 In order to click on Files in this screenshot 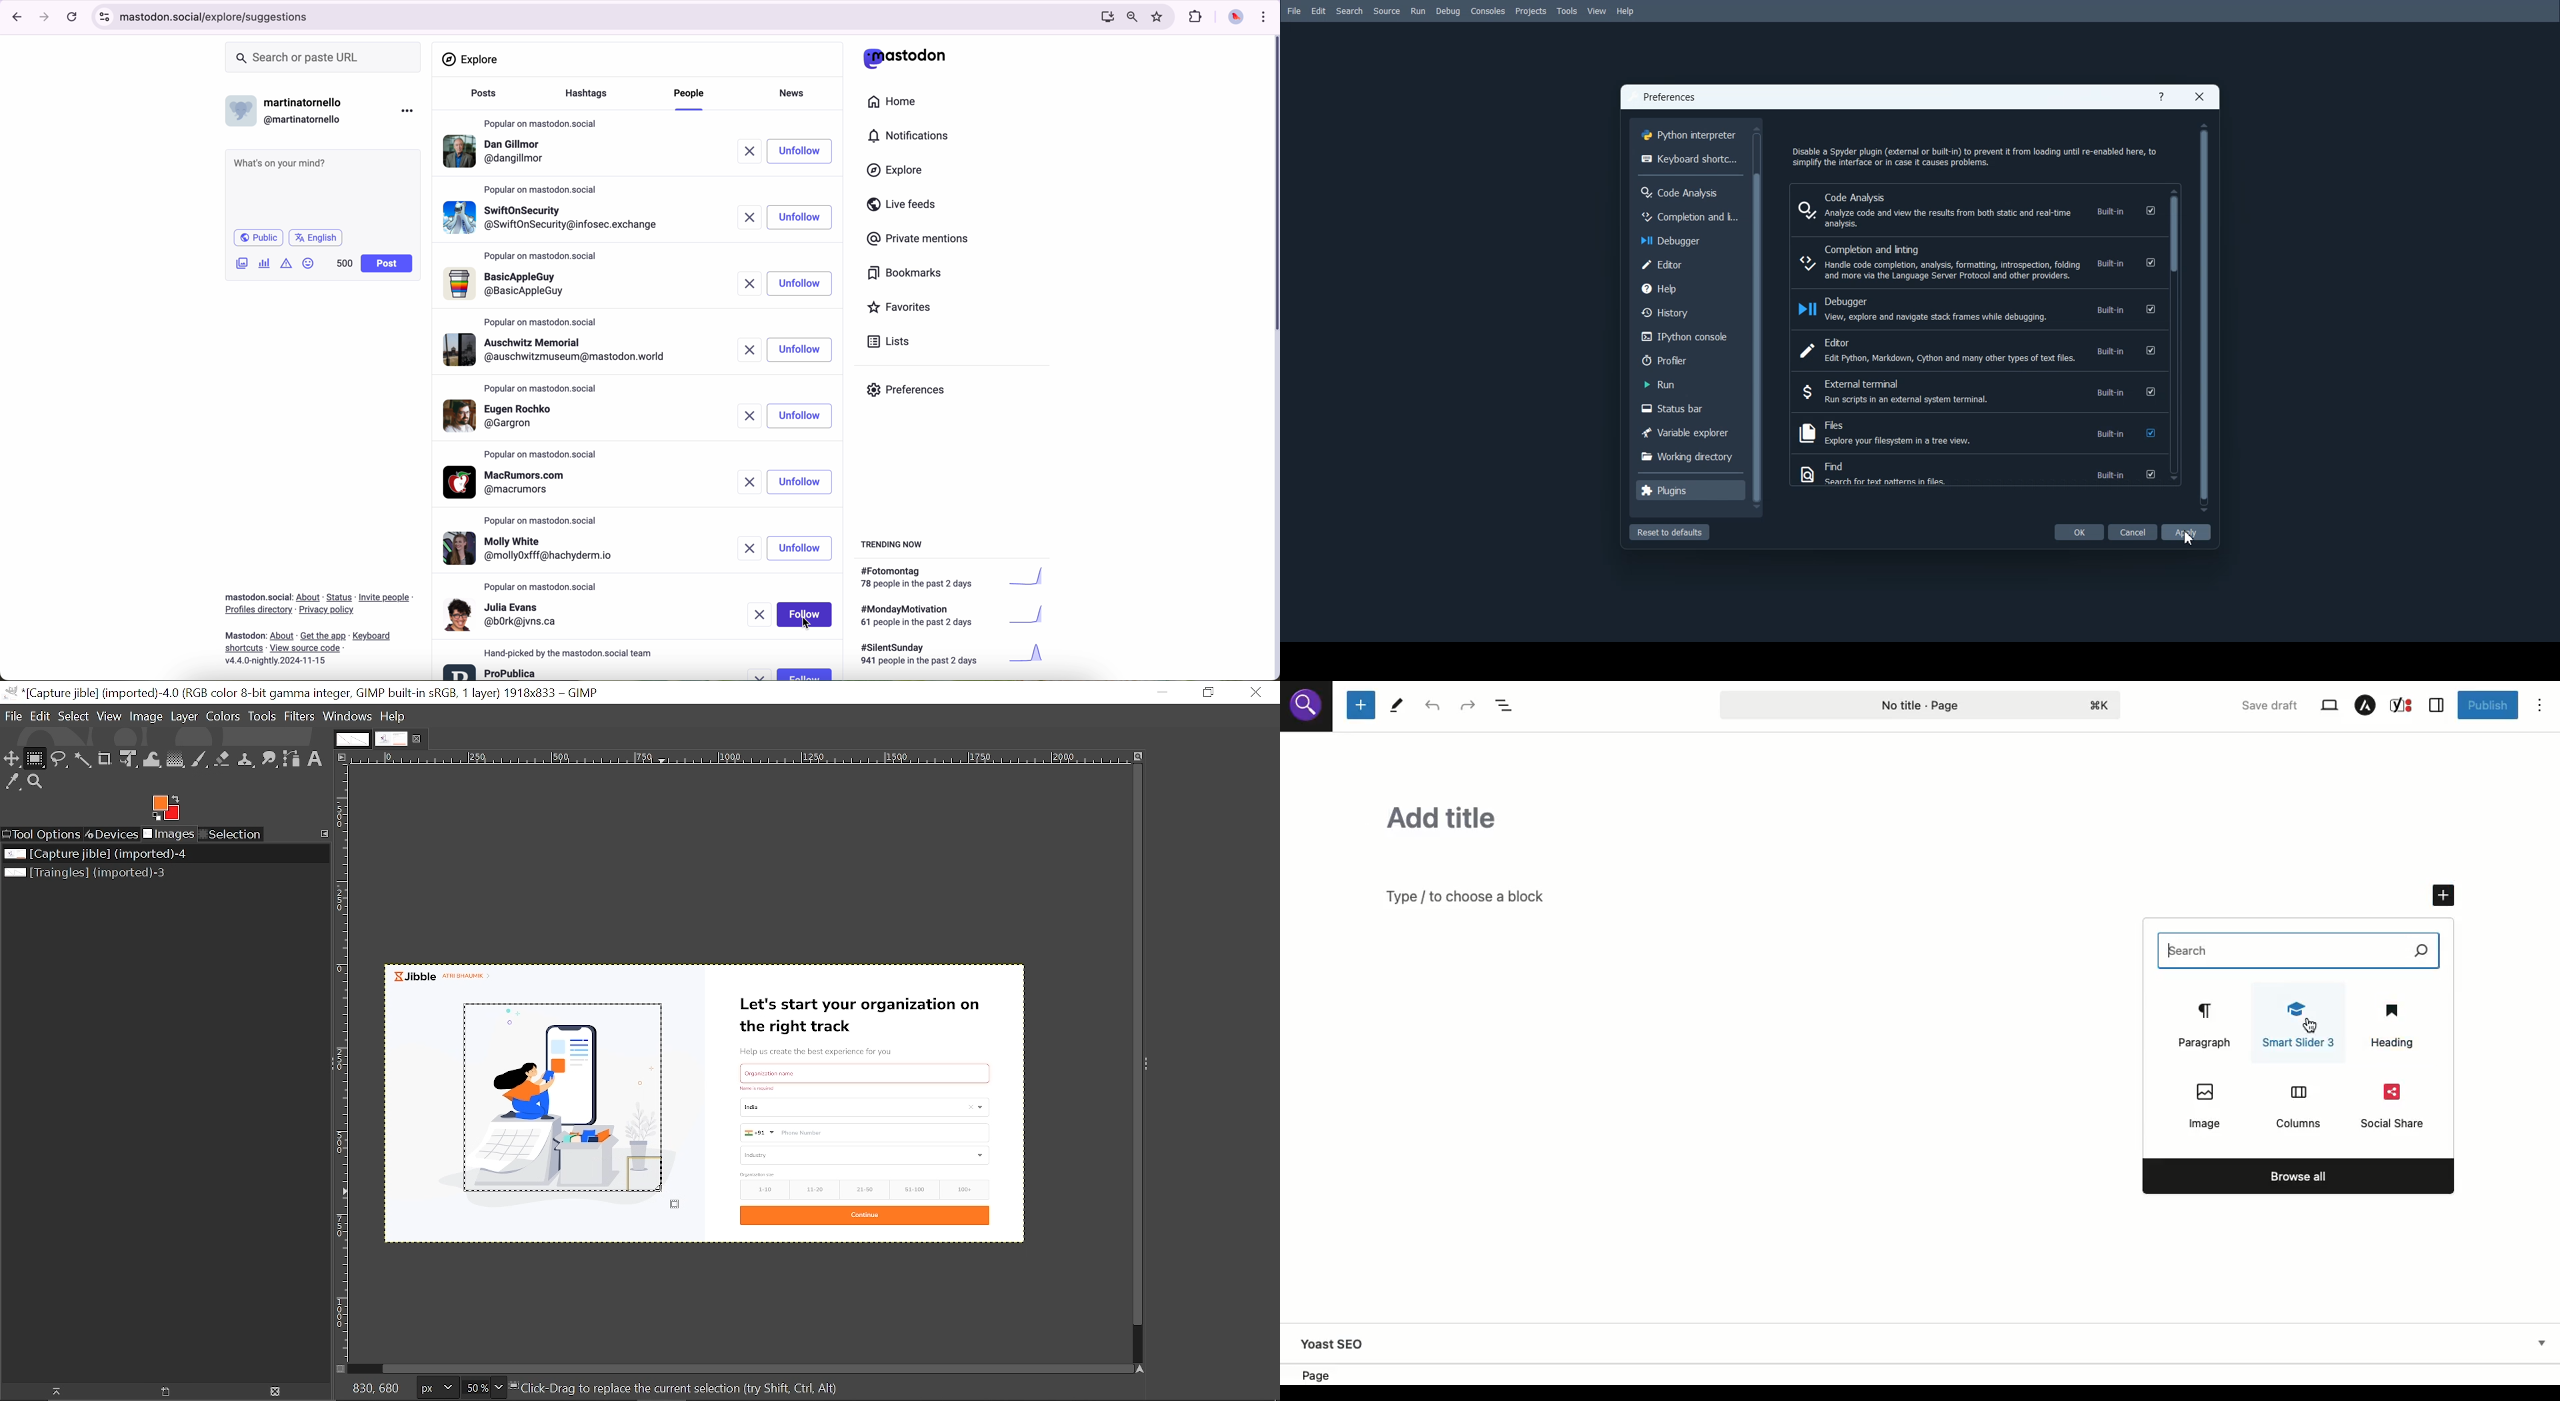, I will do `click(1978, 433)`.